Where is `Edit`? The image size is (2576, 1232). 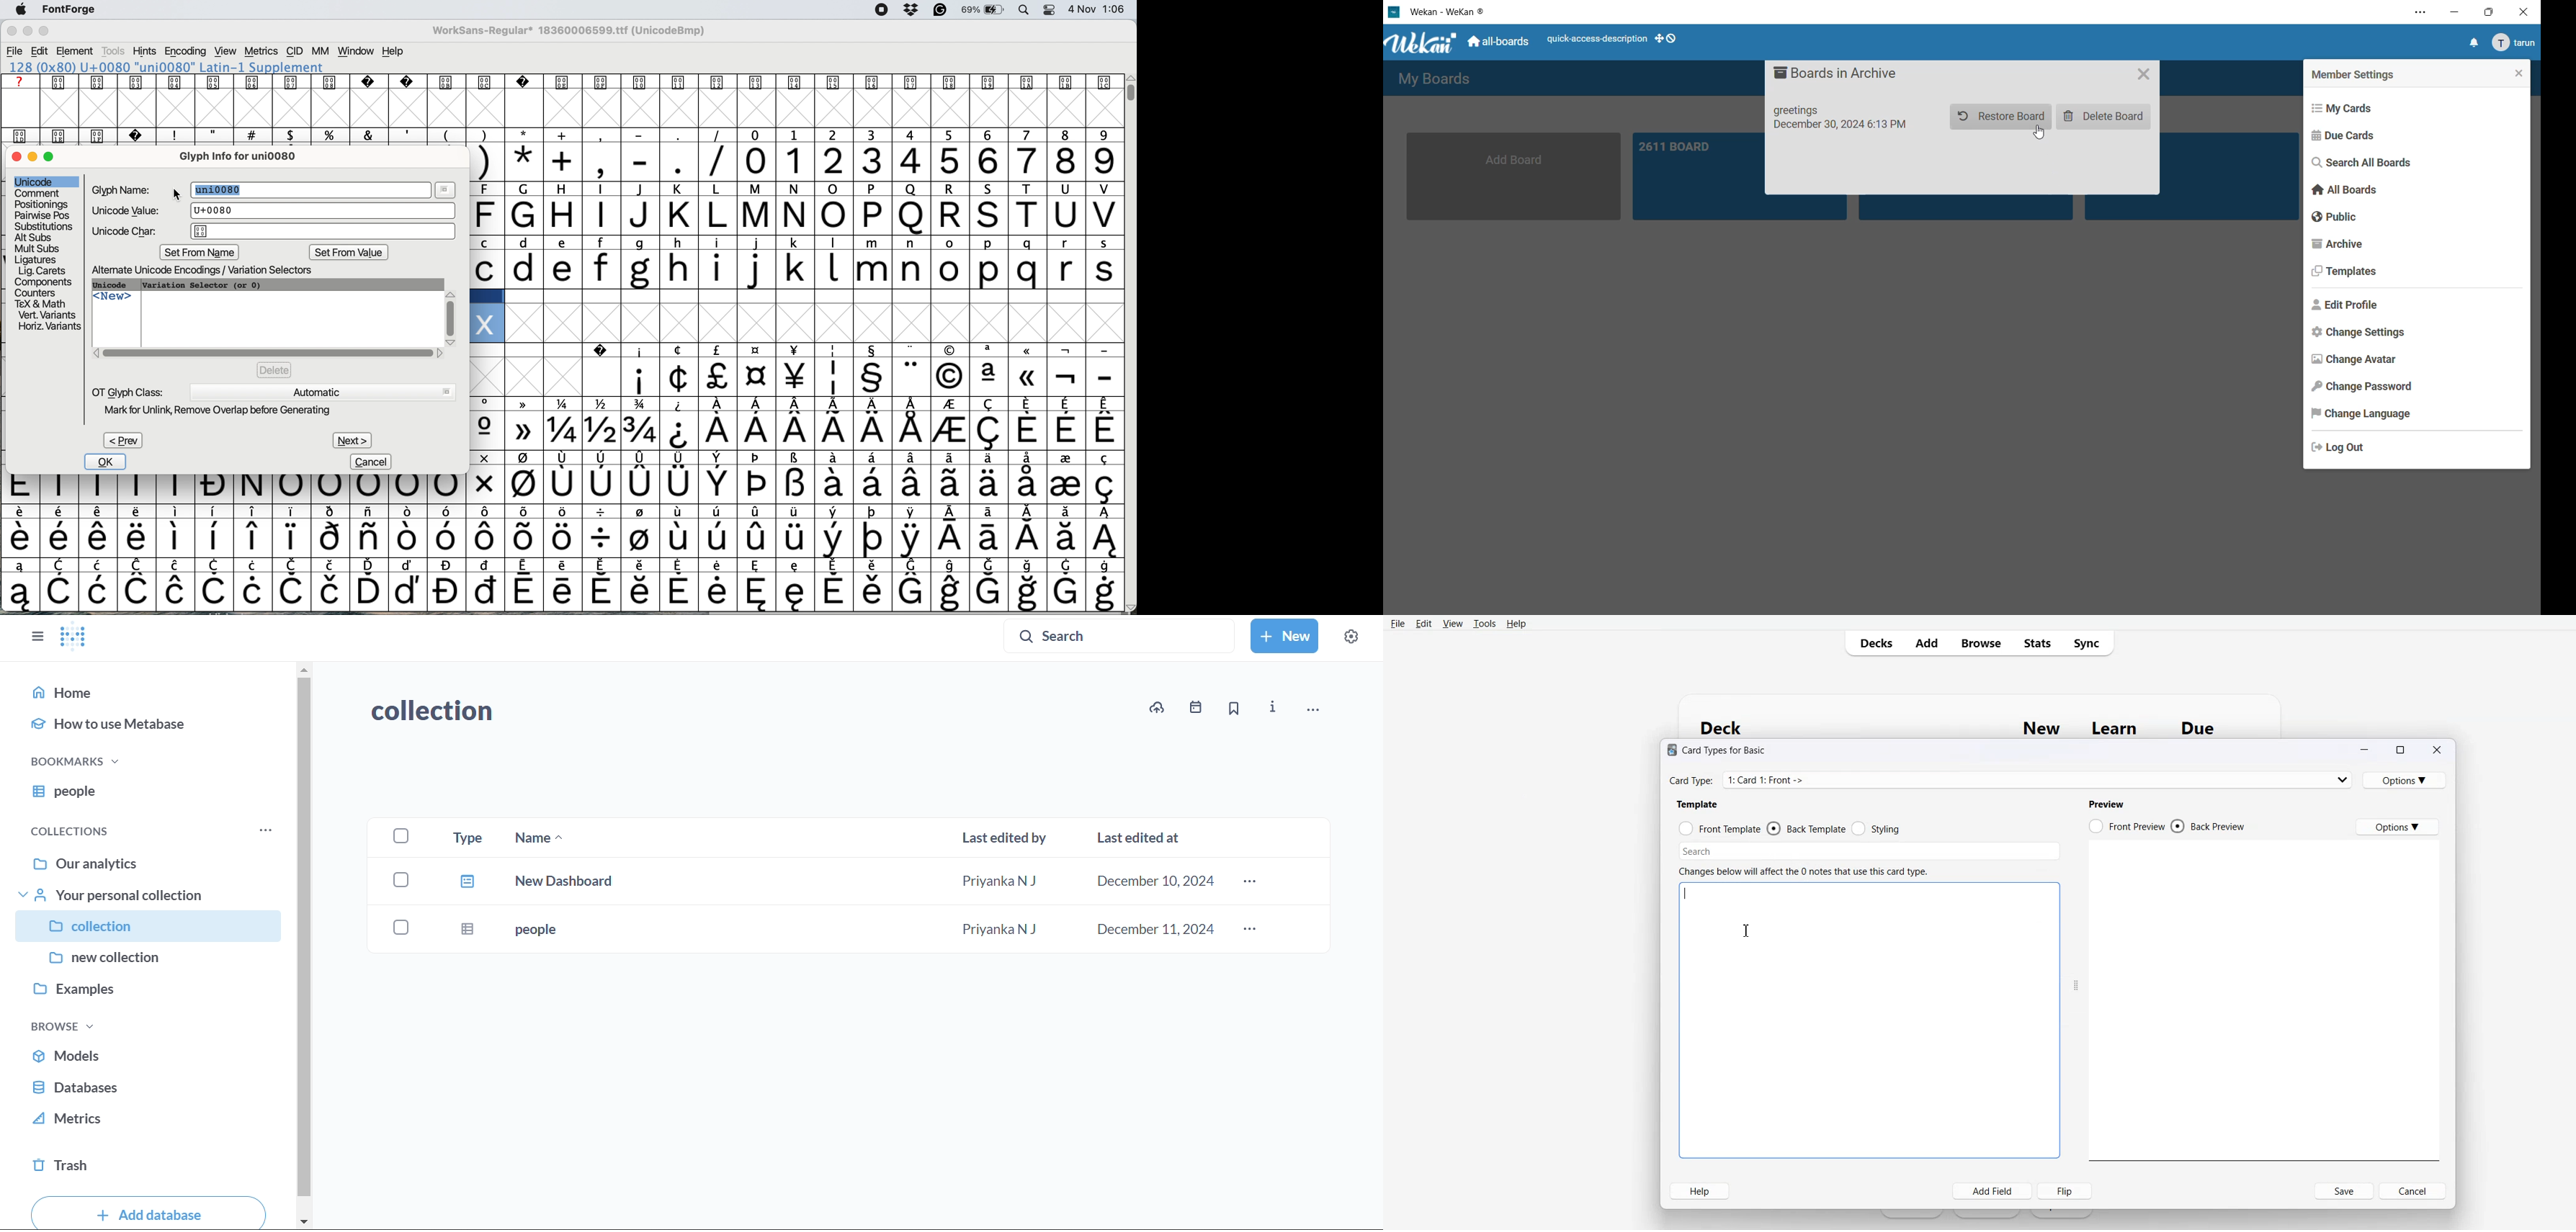
Edit is located at coordinates (1423, 623).